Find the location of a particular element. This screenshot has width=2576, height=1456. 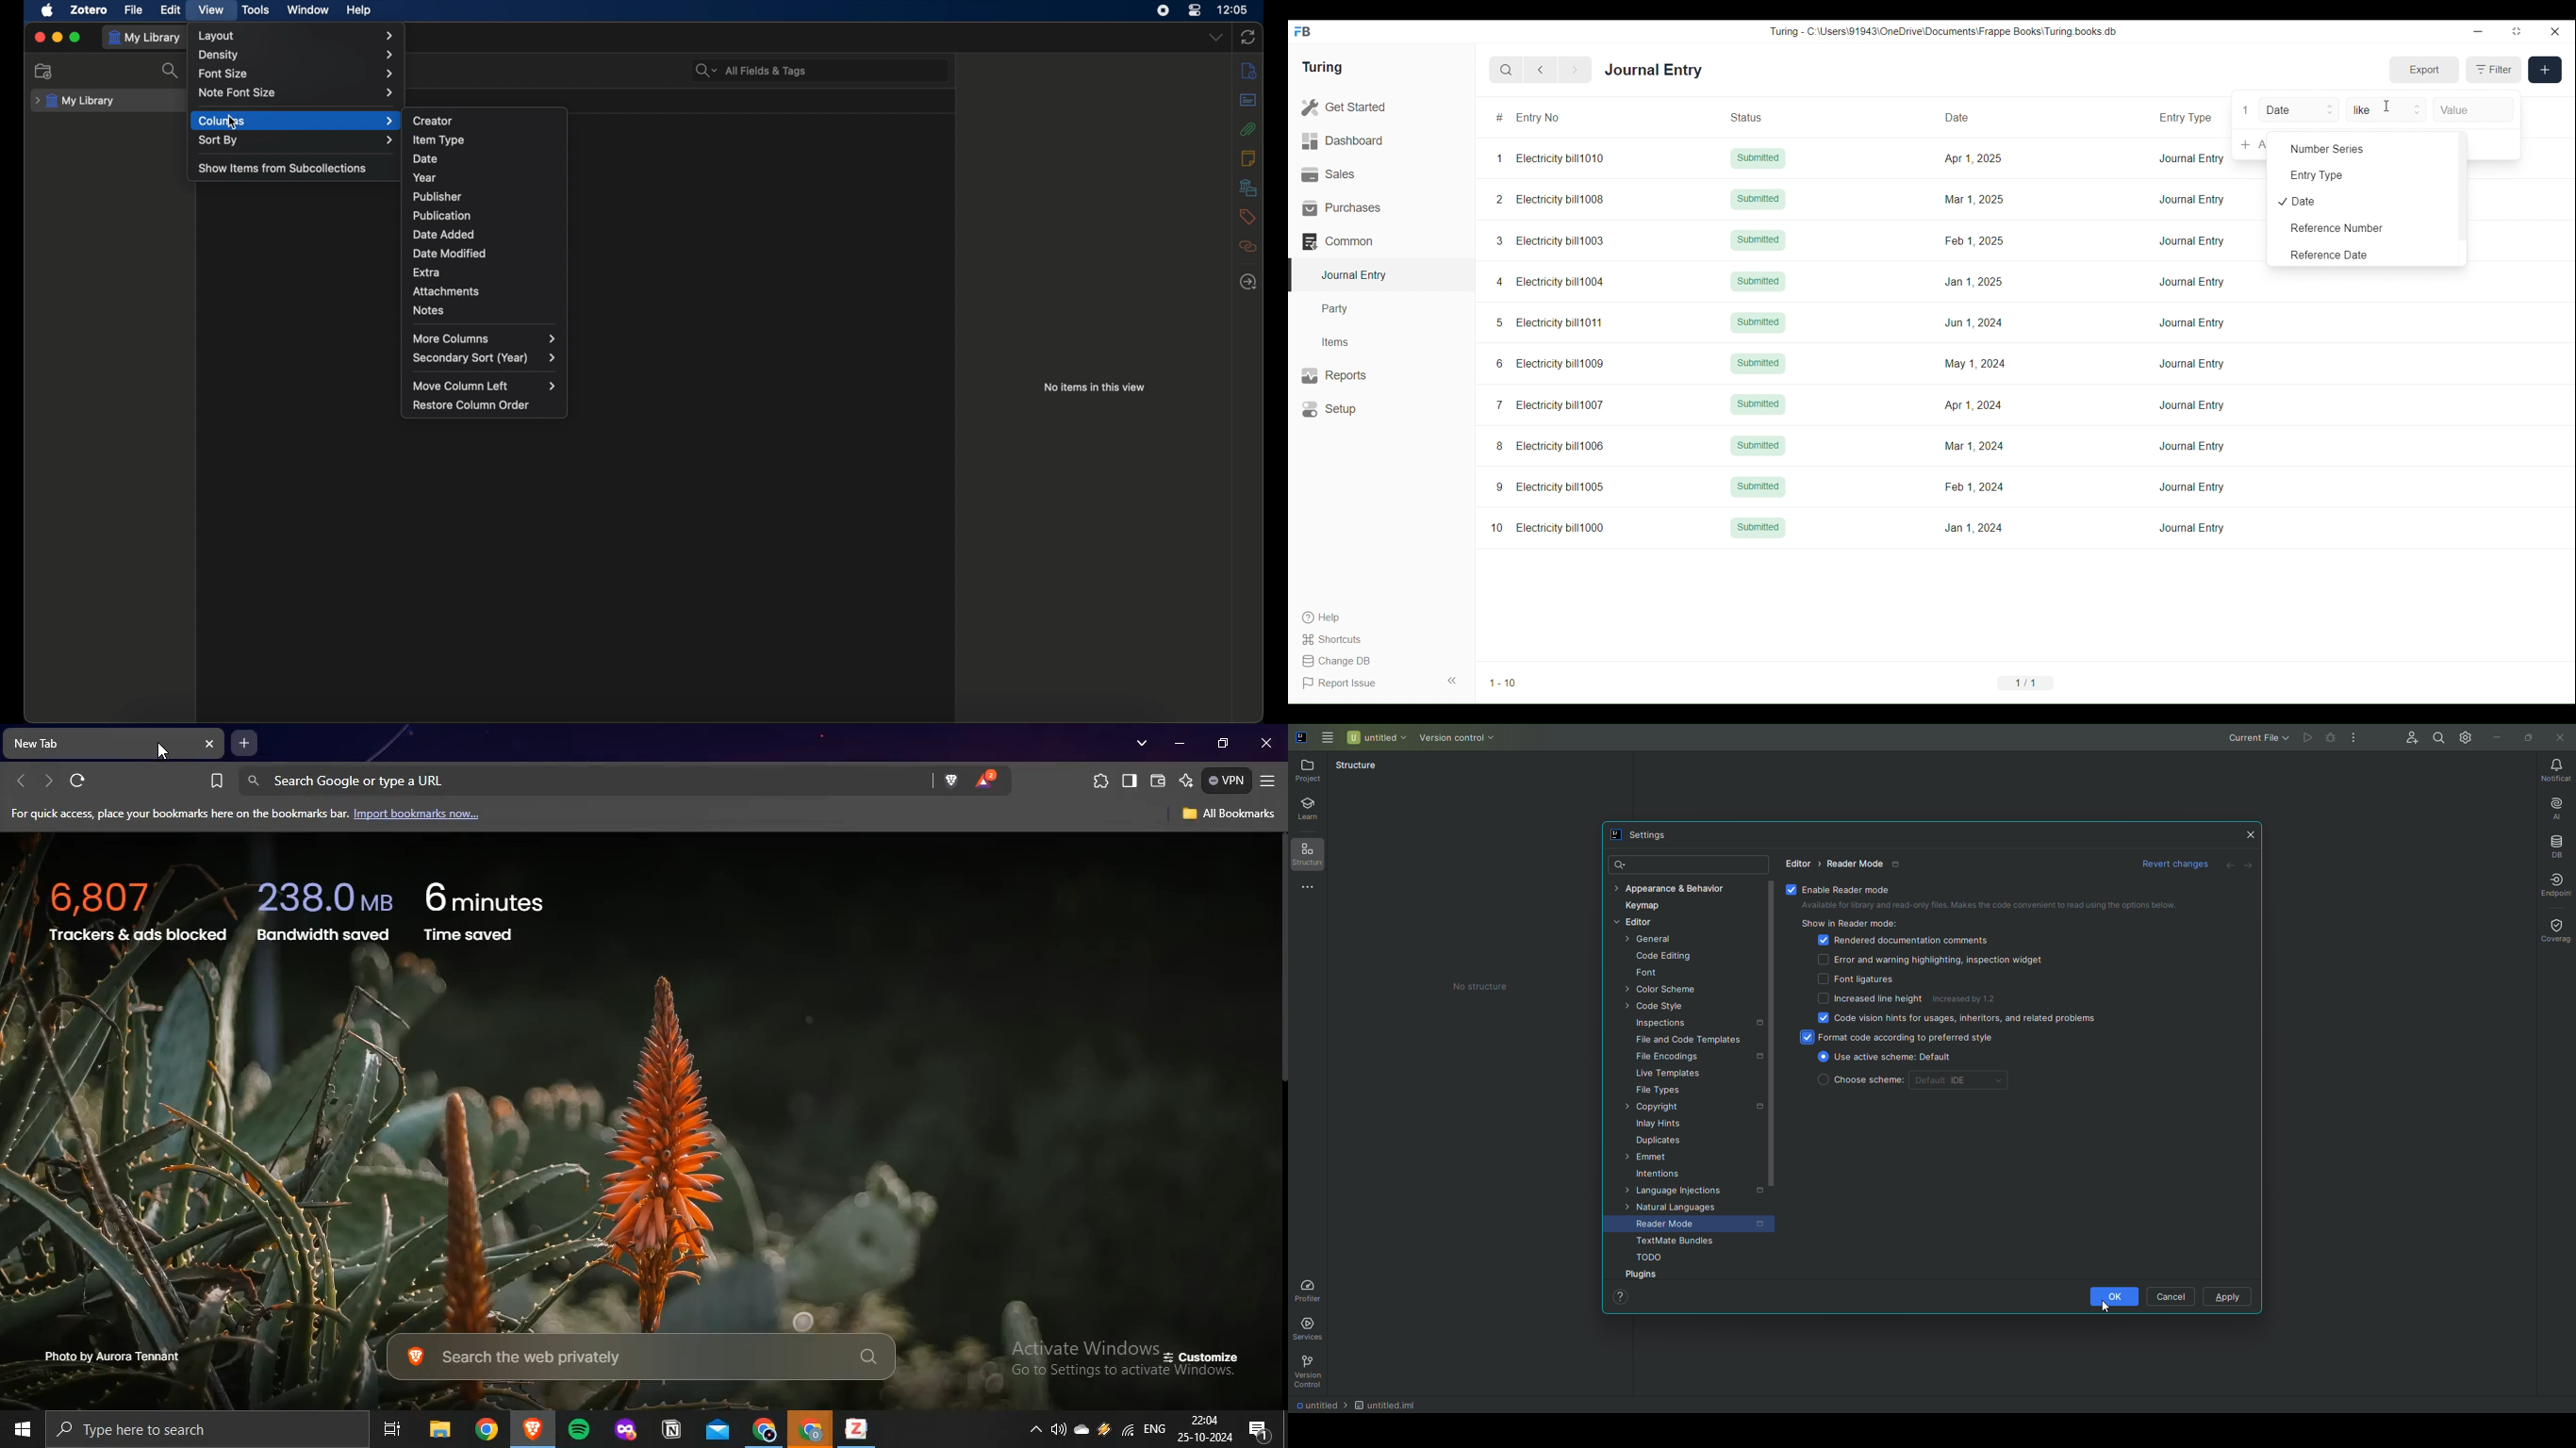

note font size is located at coordinates (296, 92).